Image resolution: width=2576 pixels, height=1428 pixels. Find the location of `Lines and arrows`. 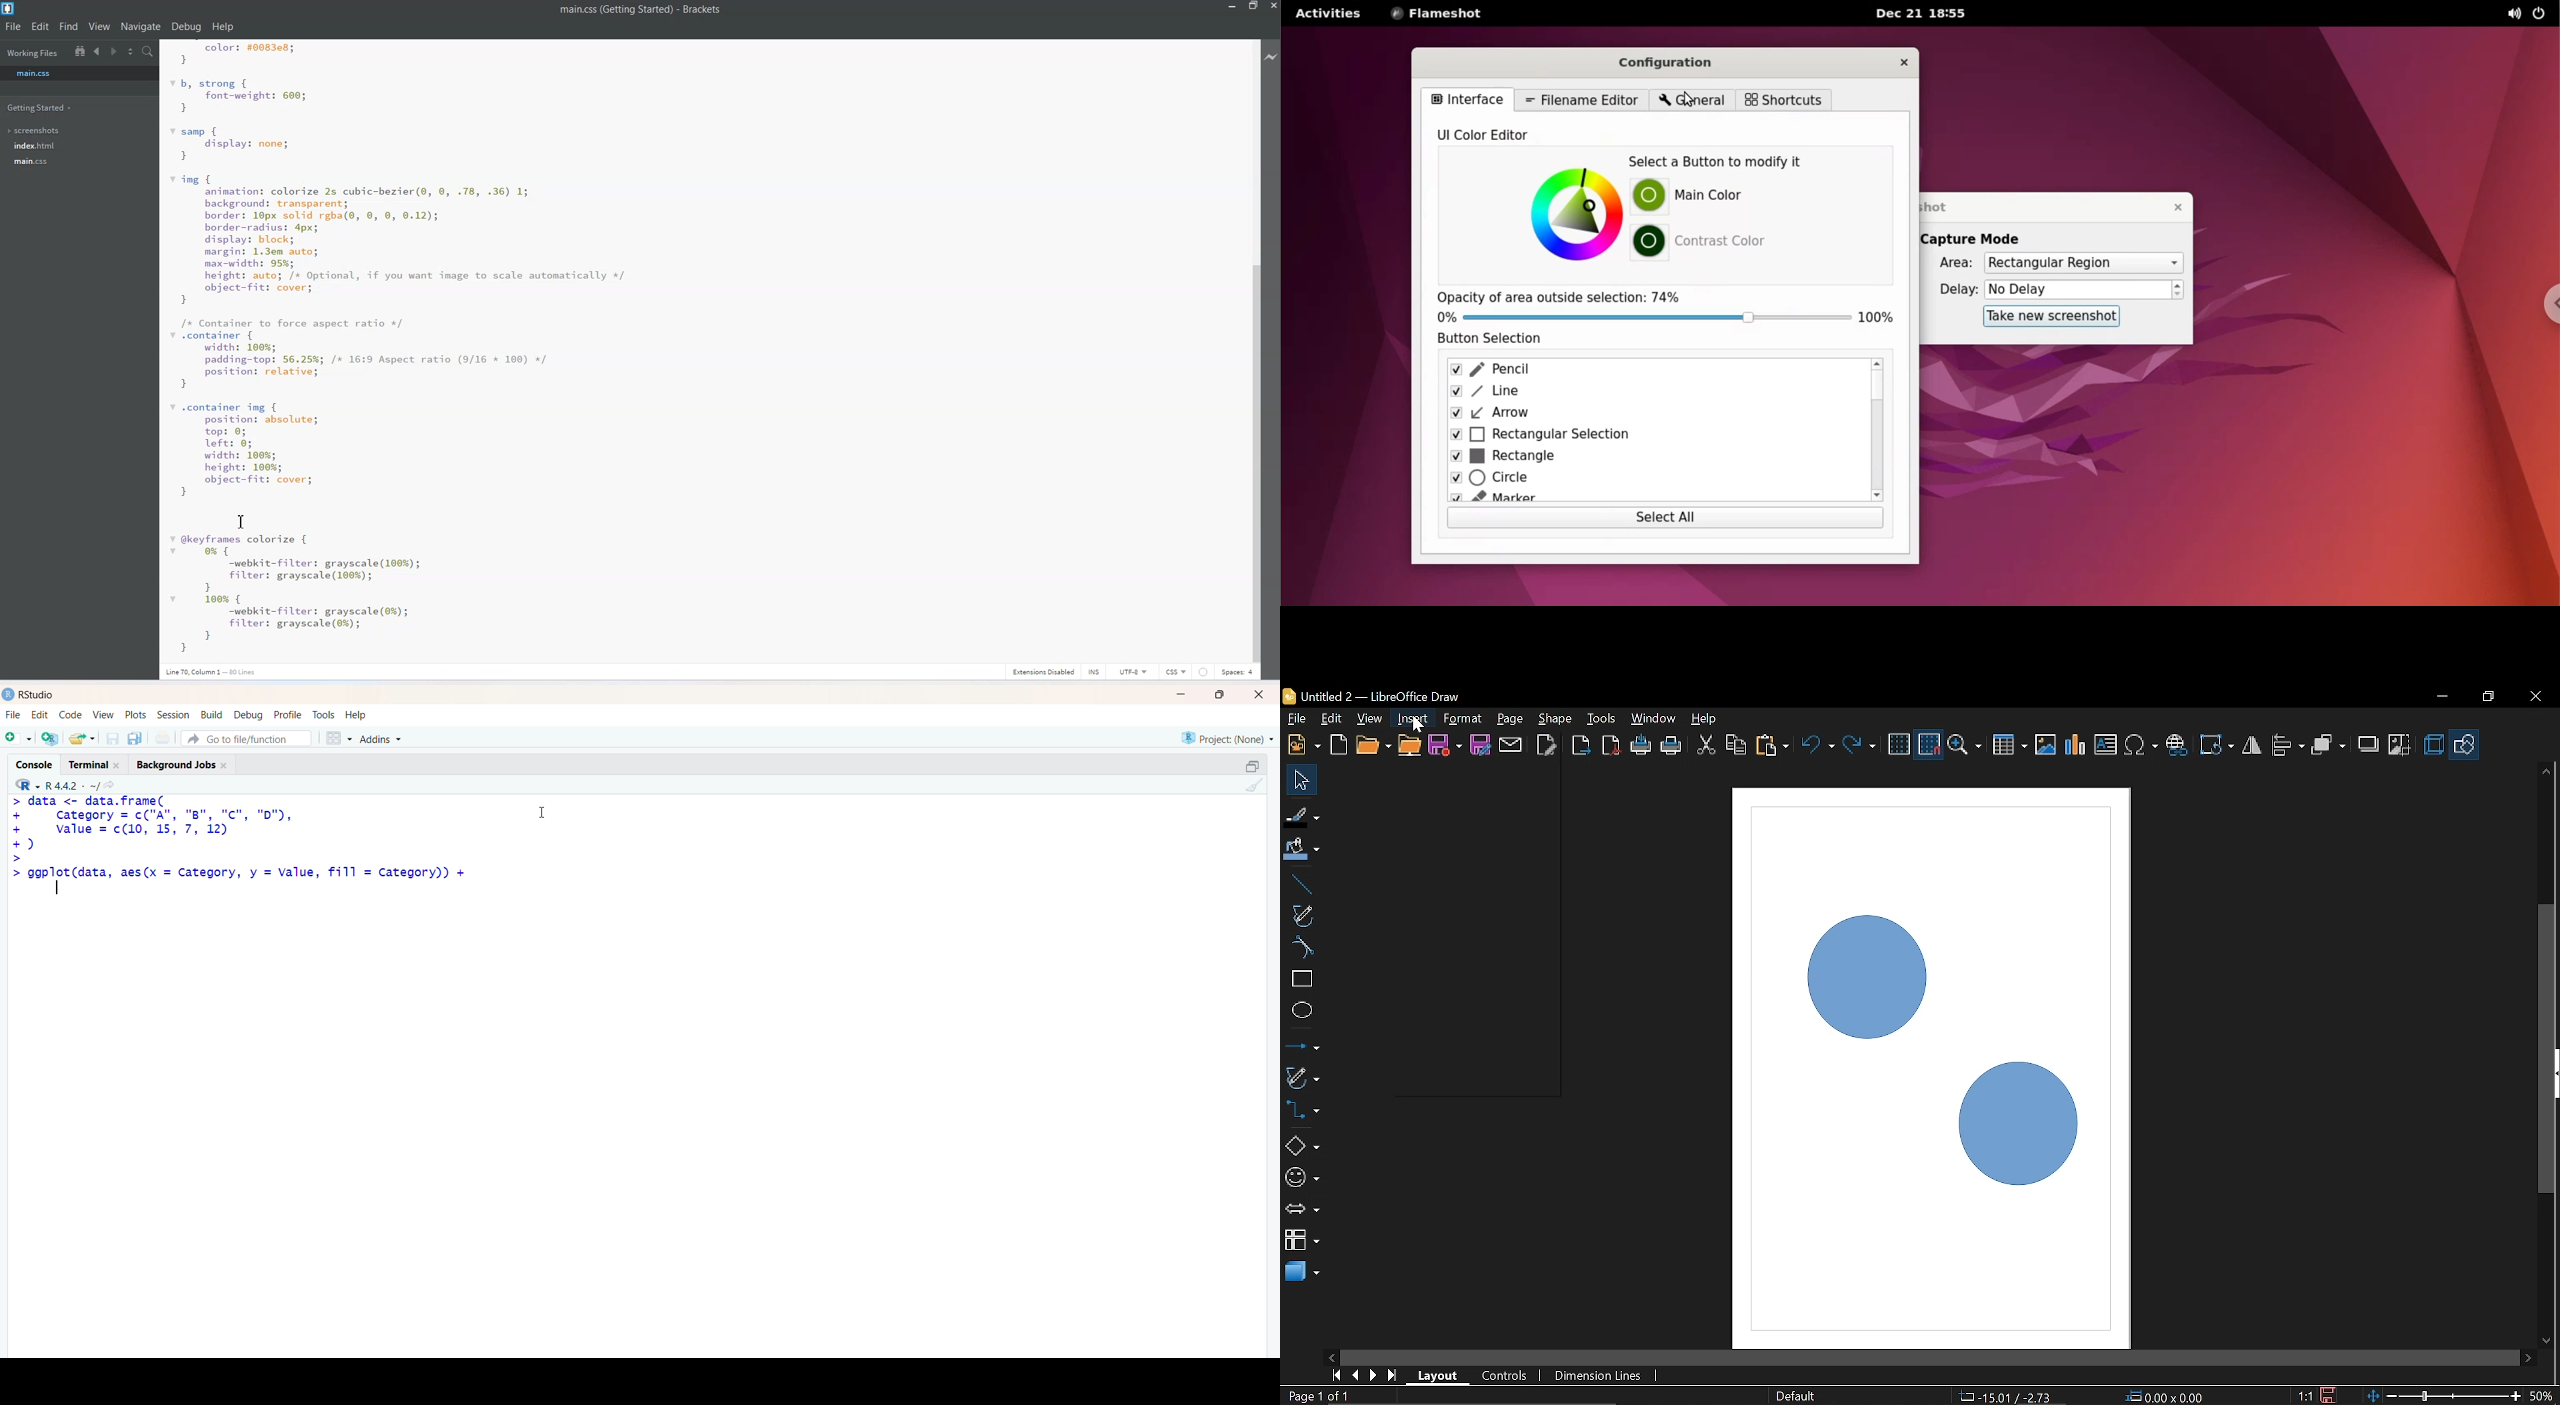

Lines and arrows is located at coordinates (1302, 1048).